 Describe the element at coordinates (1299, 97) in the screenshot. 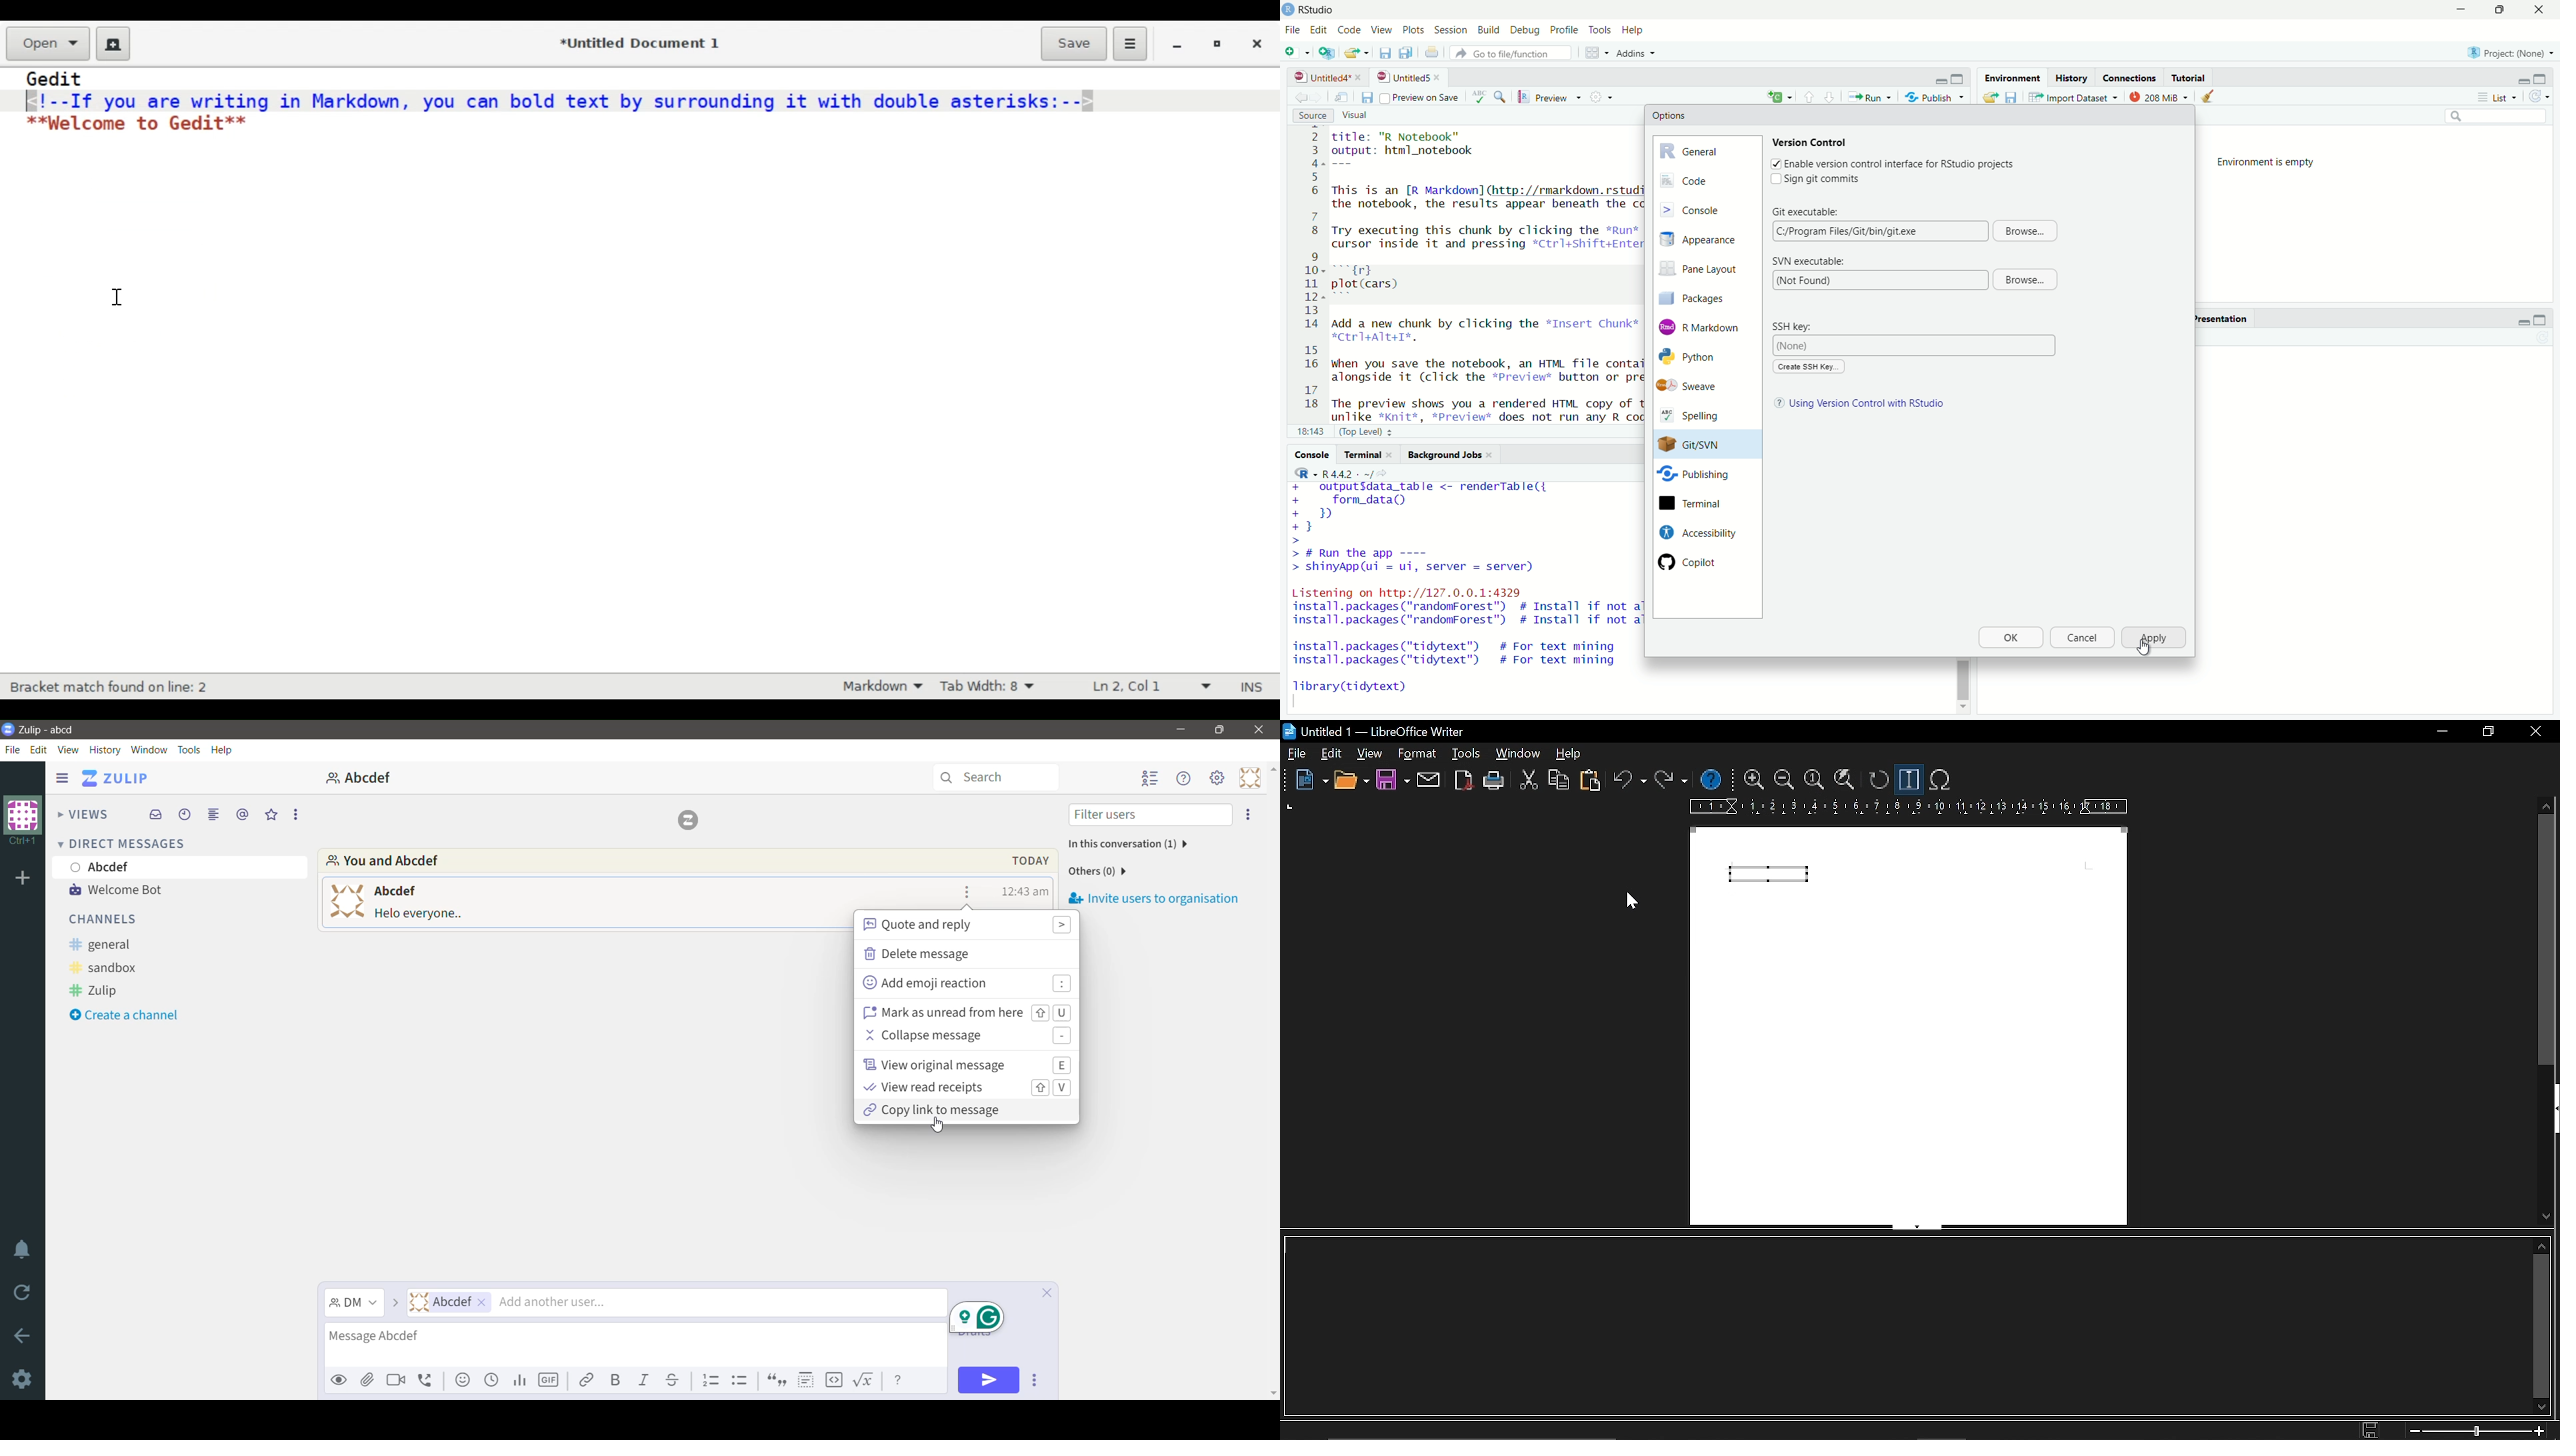

I see `move forward` at that location.